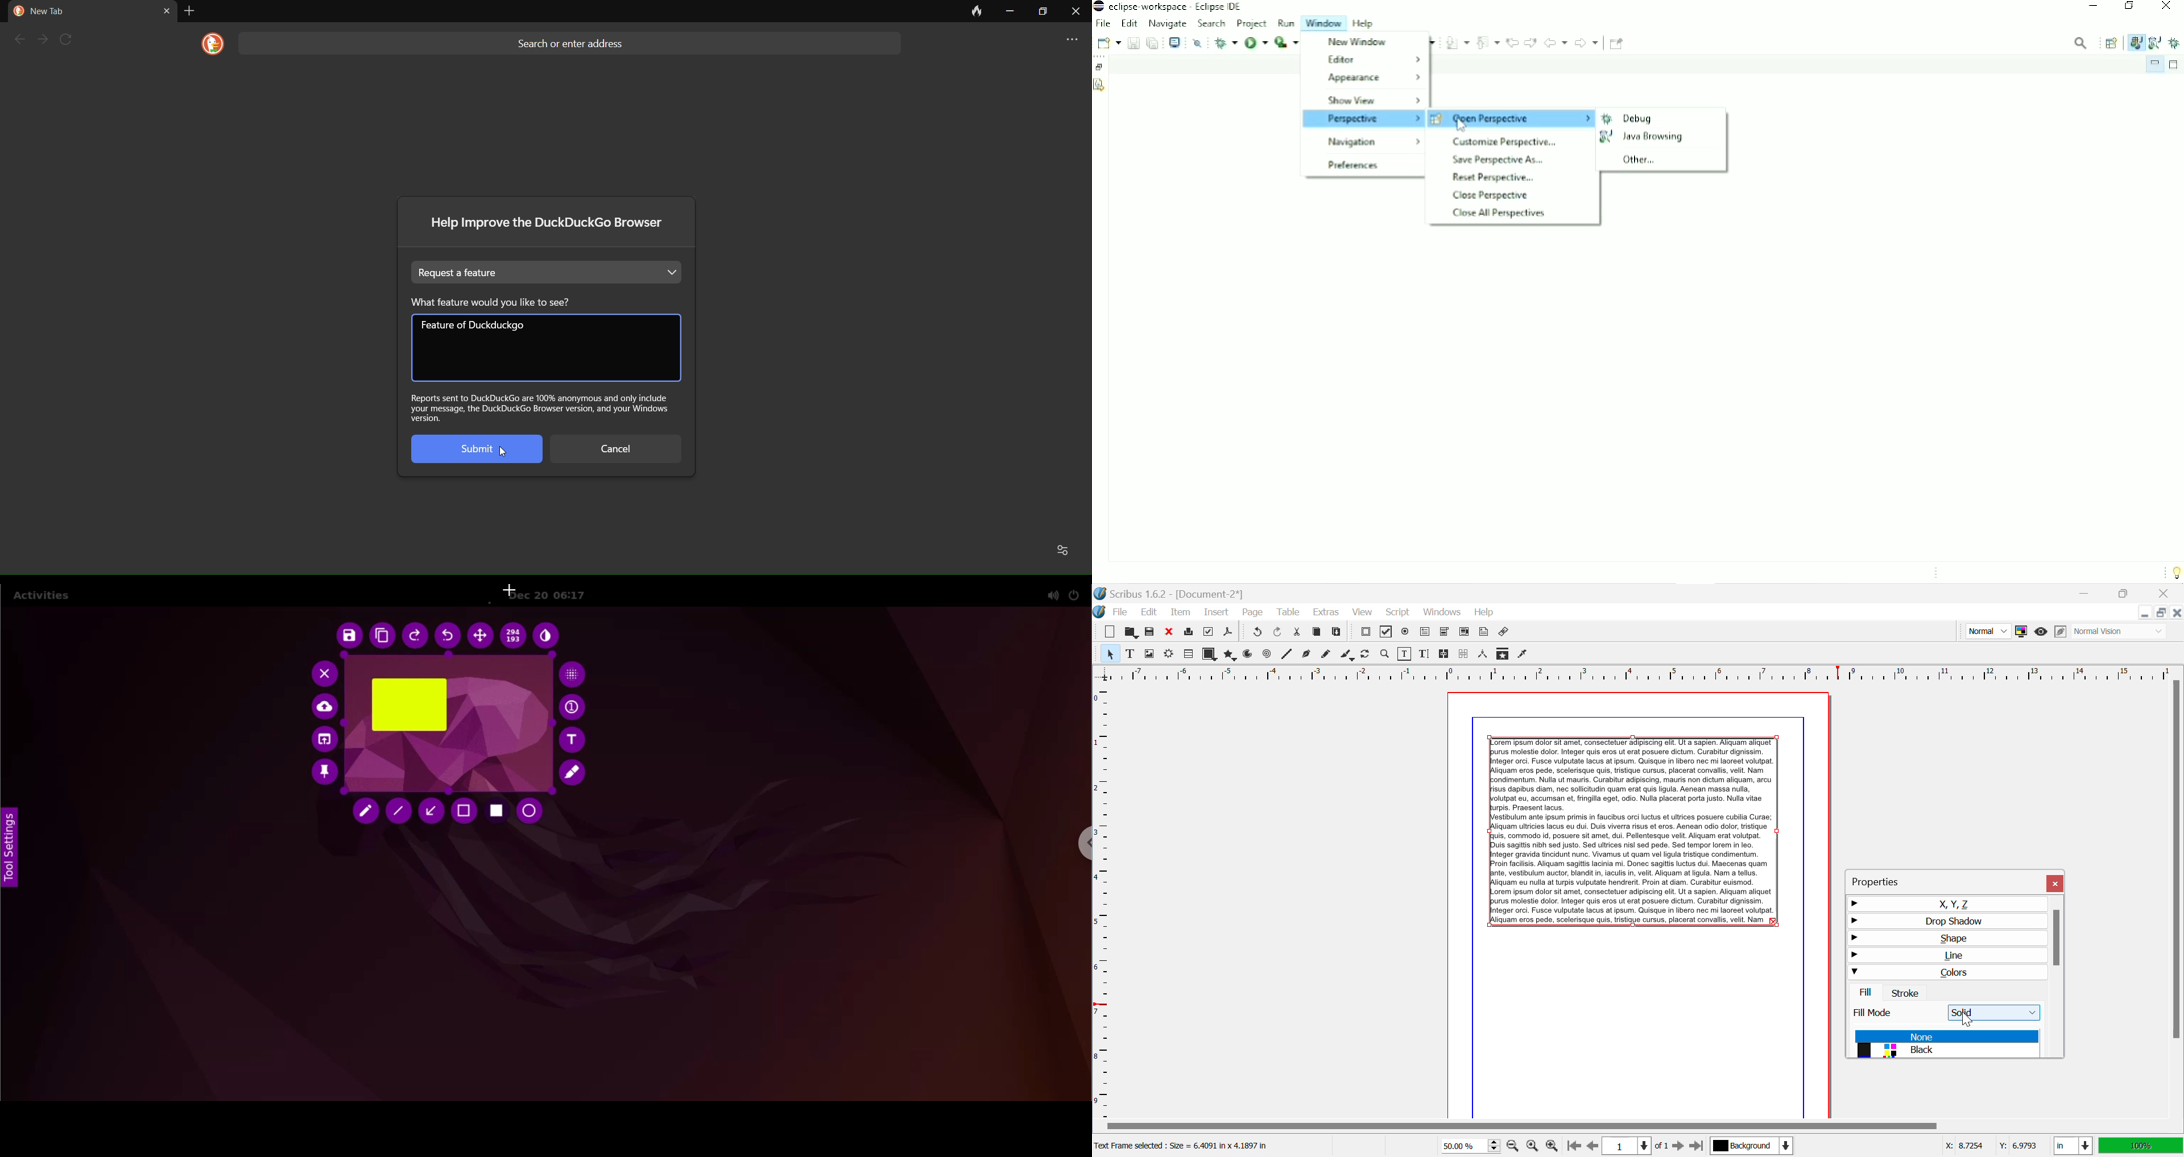  I want to click on X, Y, Z, so click(1946, 904).